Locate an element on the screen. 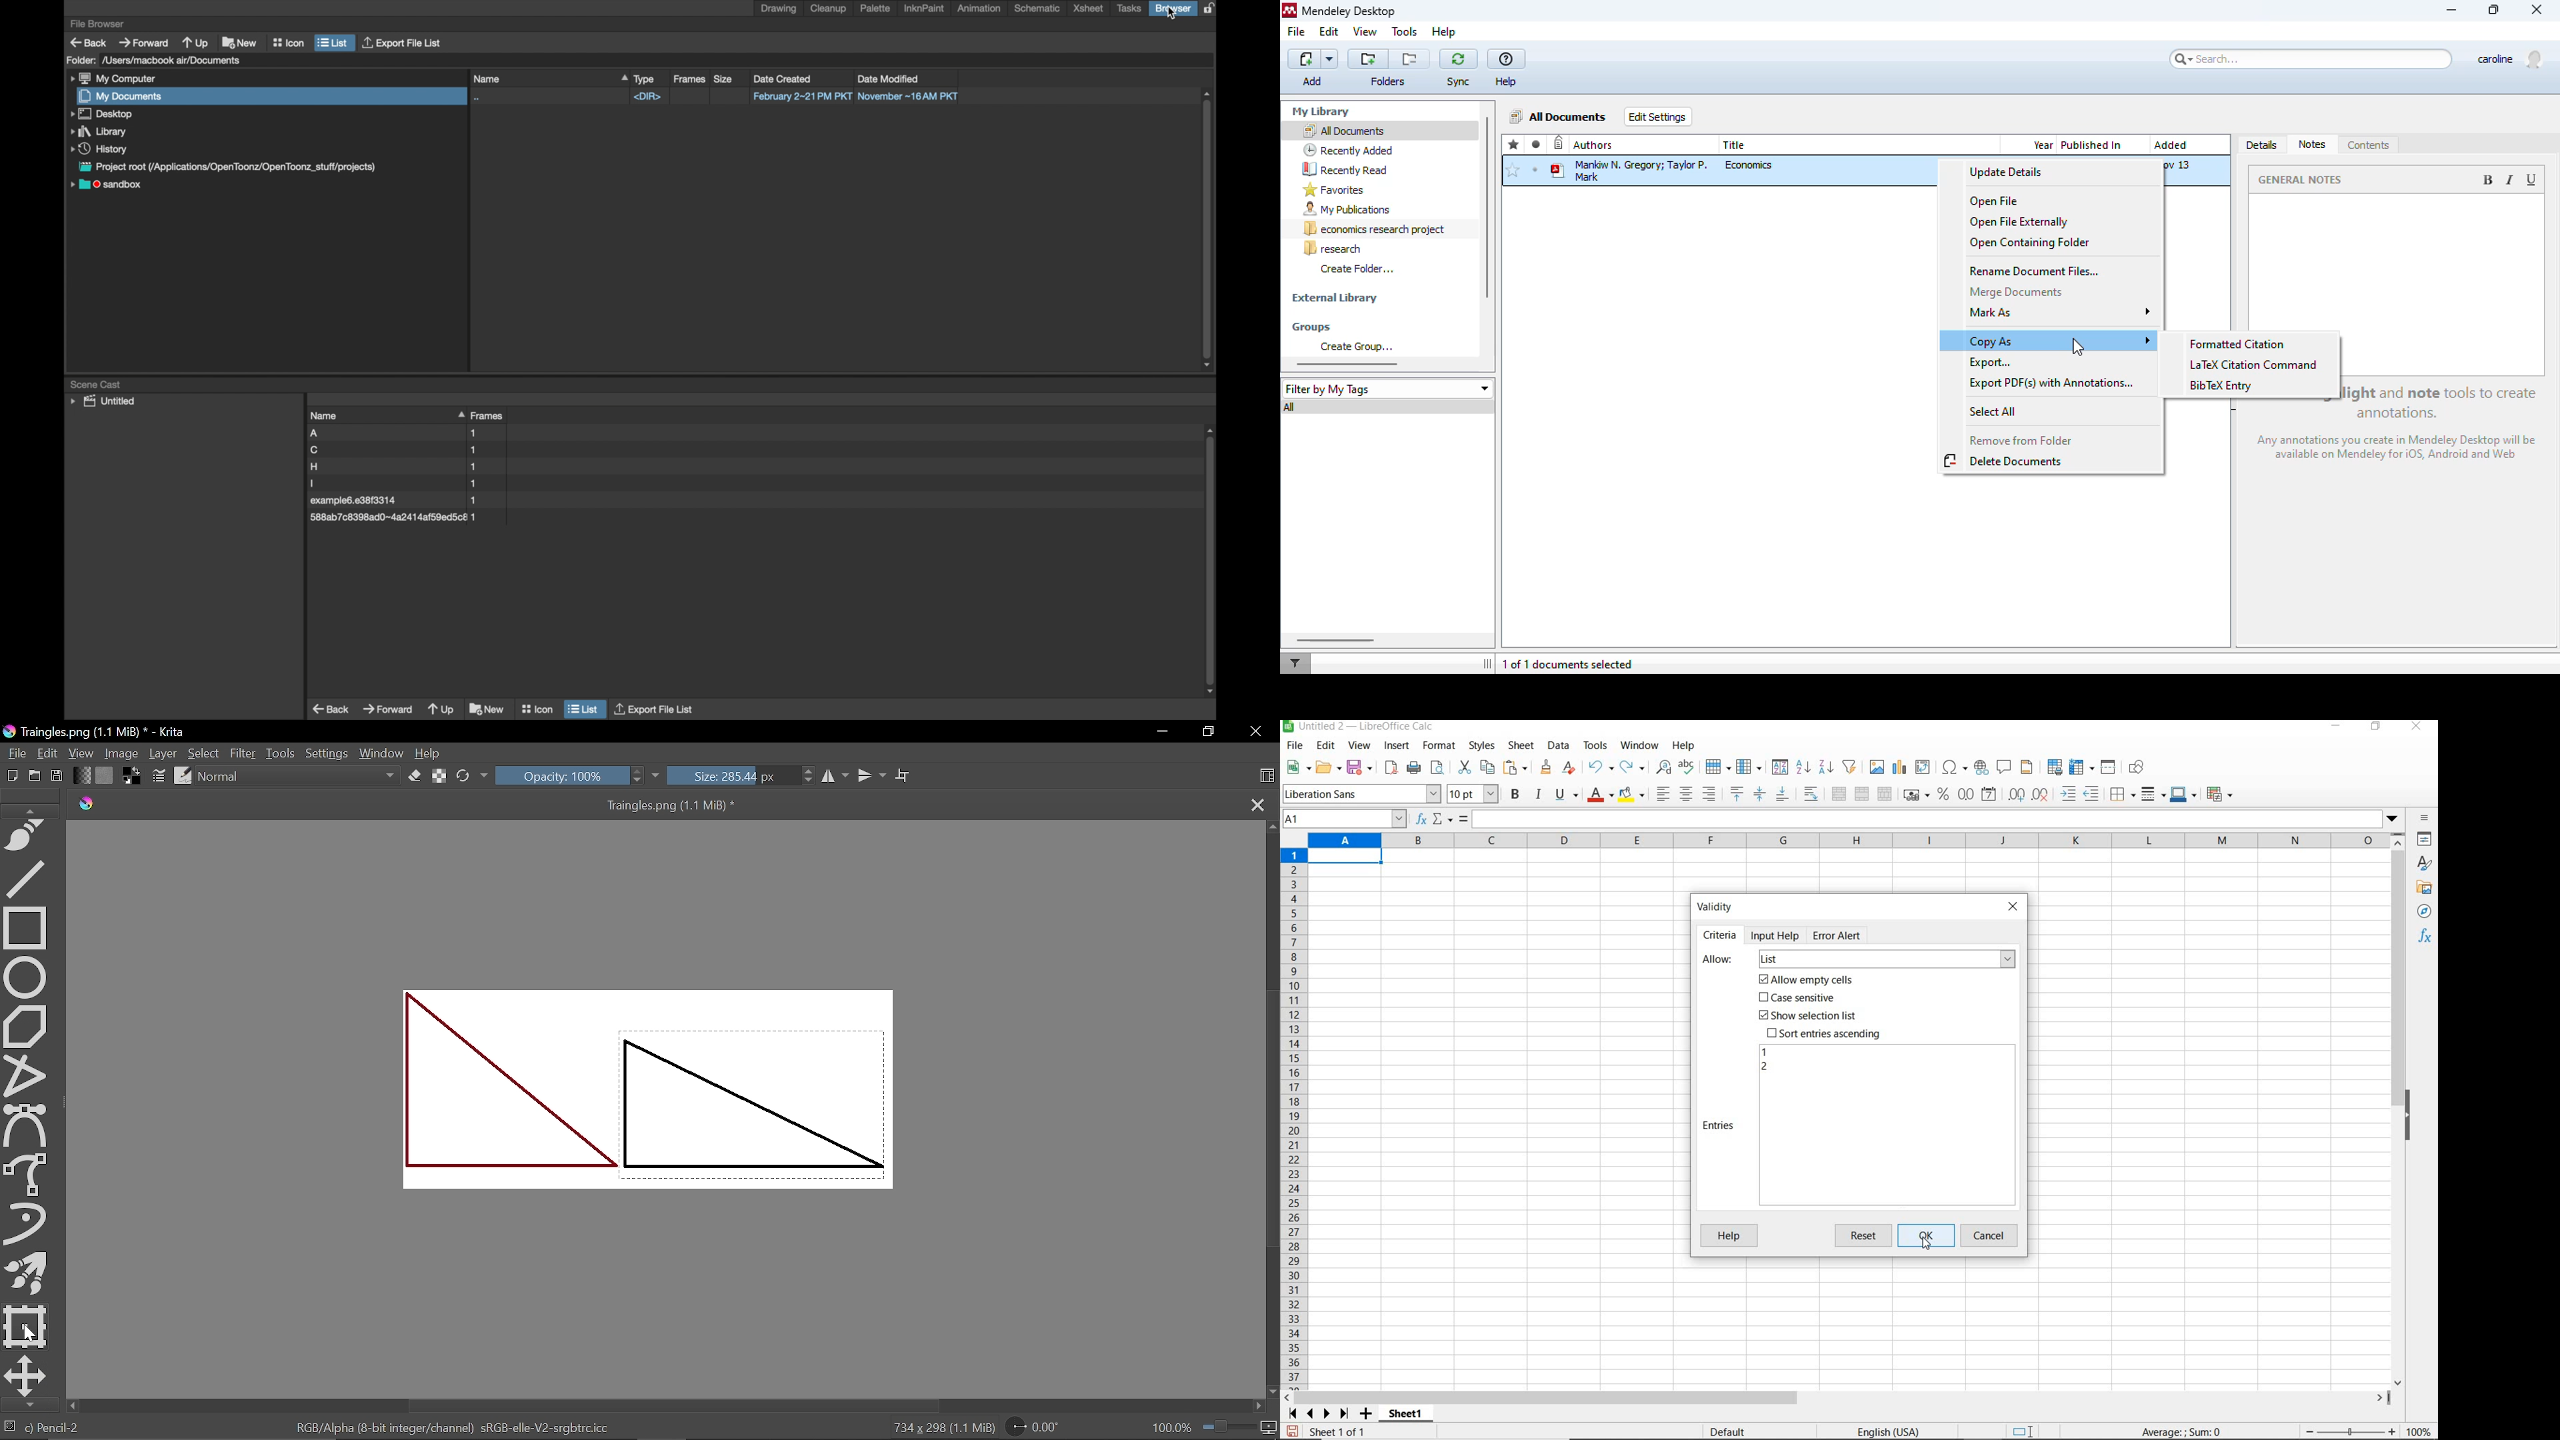 This screenshot has width=2576, height=1456. notes is located at coordinates (2314, 145).